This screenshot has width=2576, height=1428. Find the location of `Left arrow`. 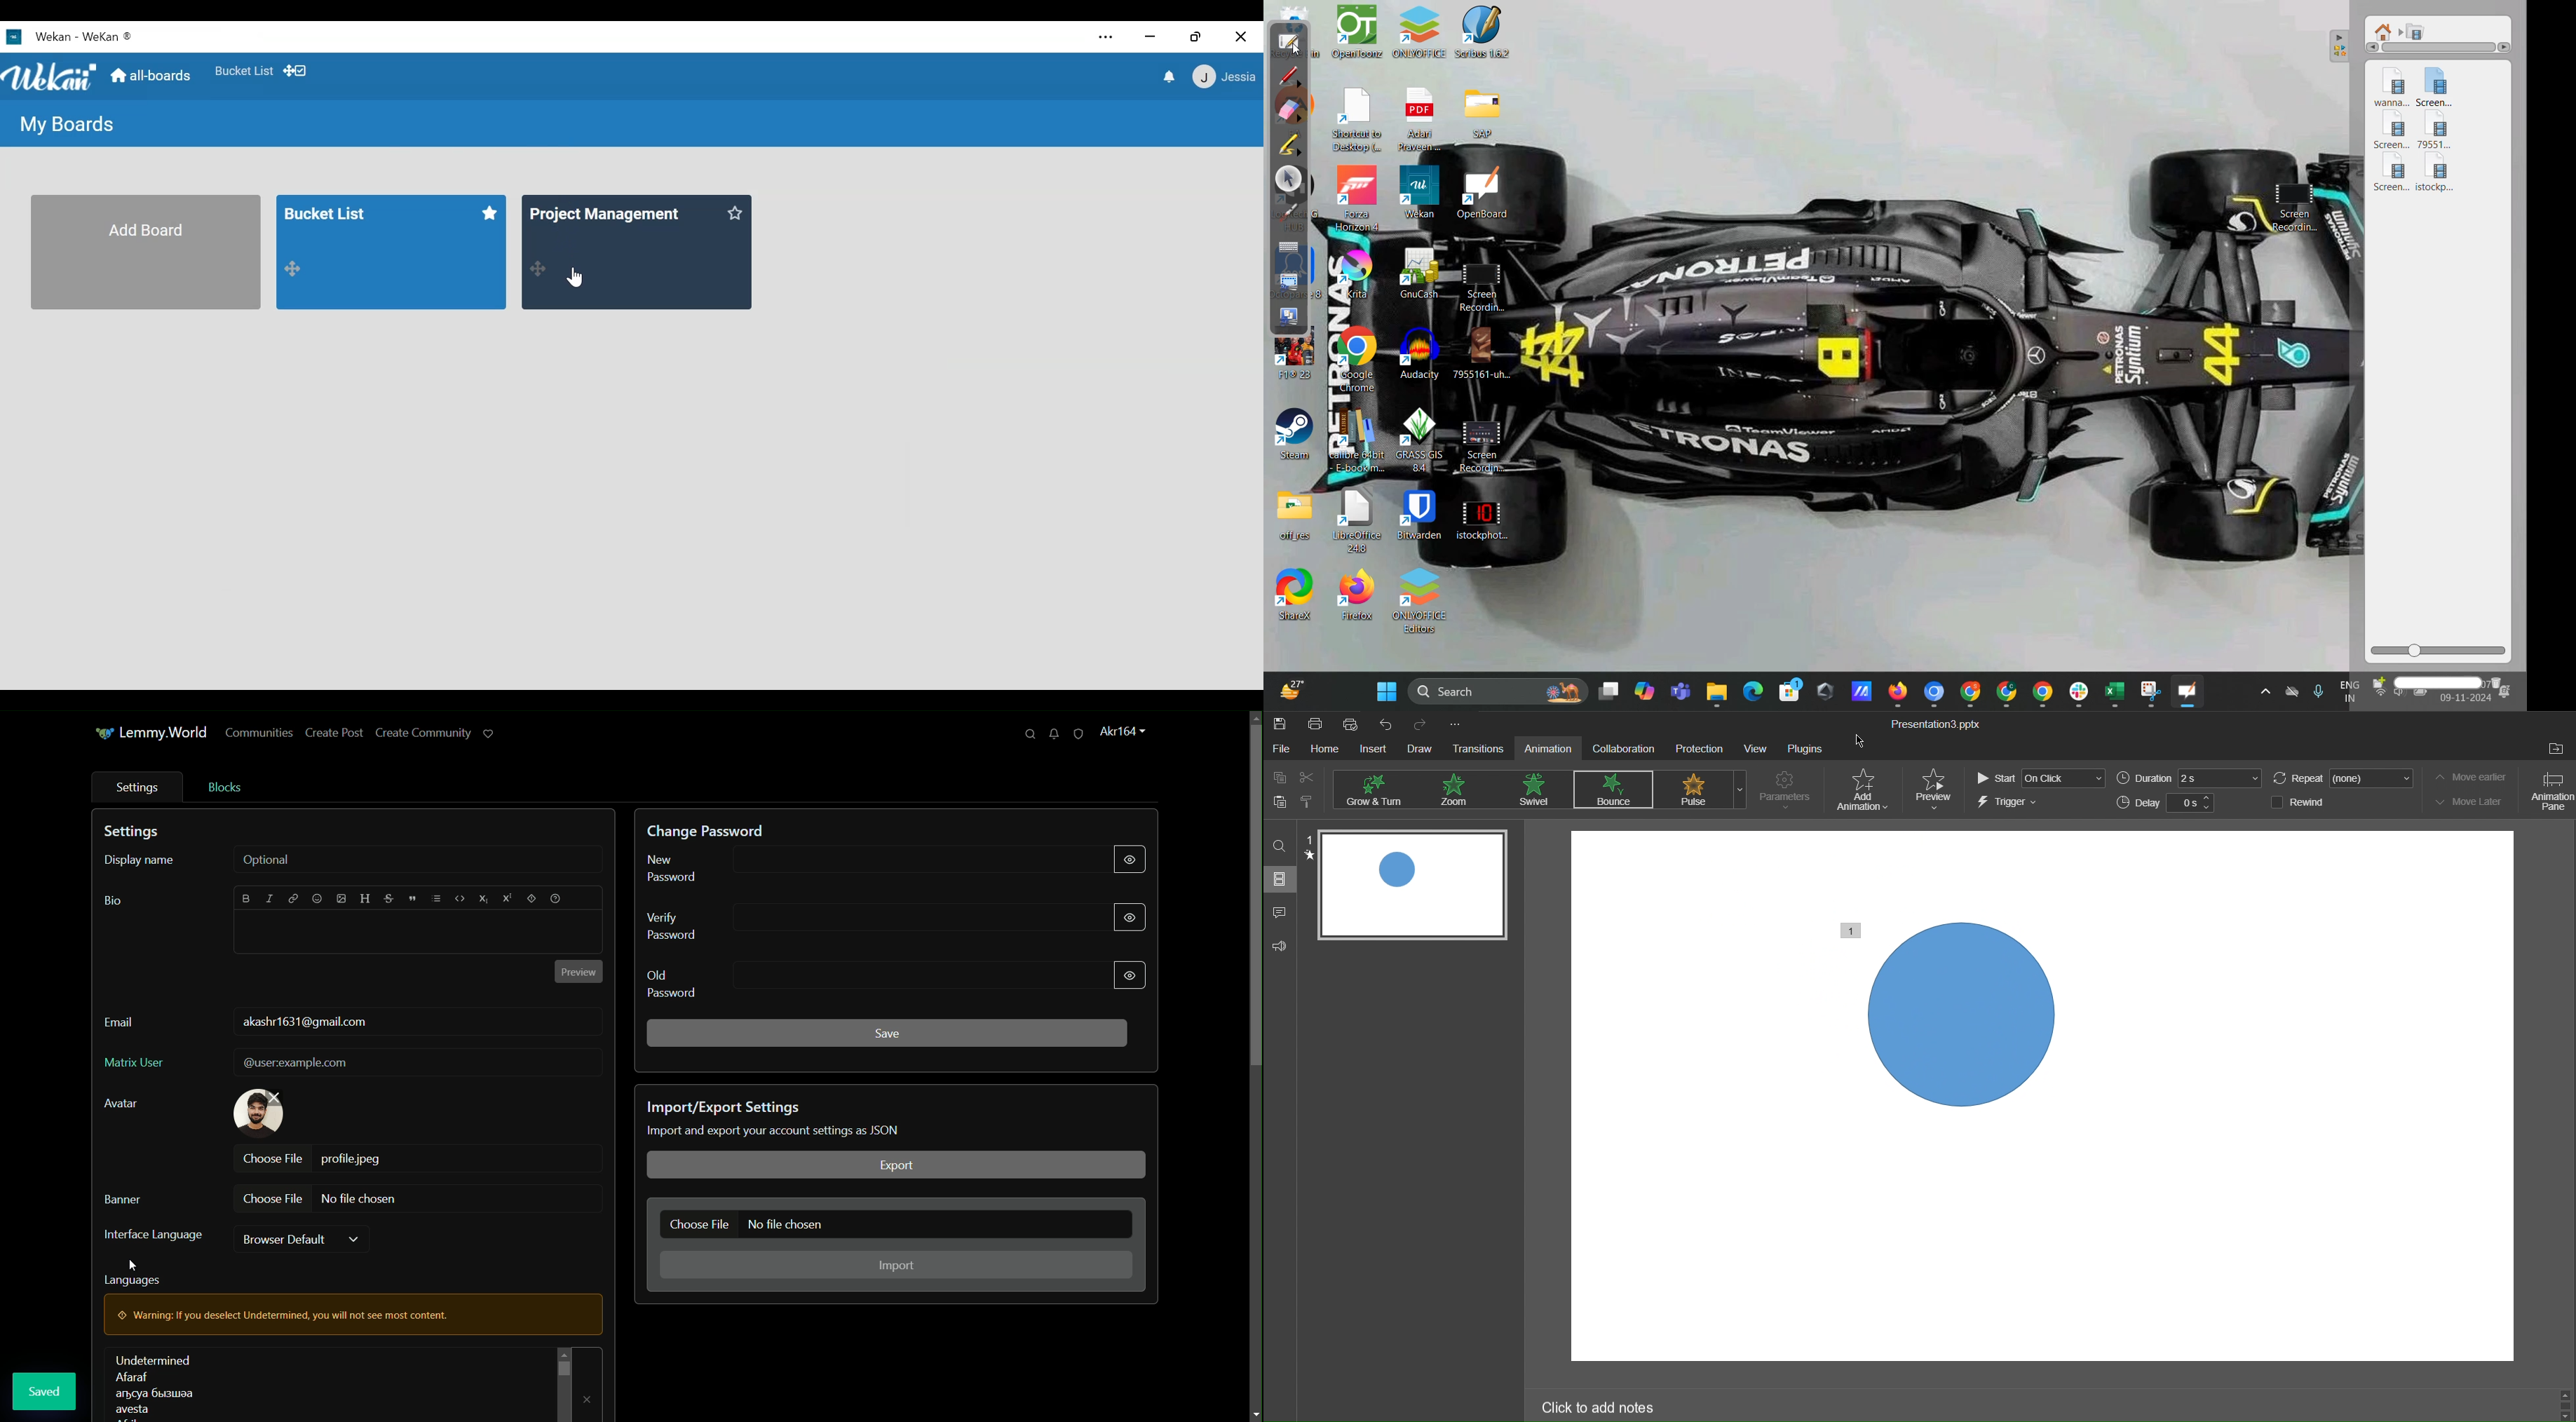

Left arrow is located at coordinates (2372, 49).